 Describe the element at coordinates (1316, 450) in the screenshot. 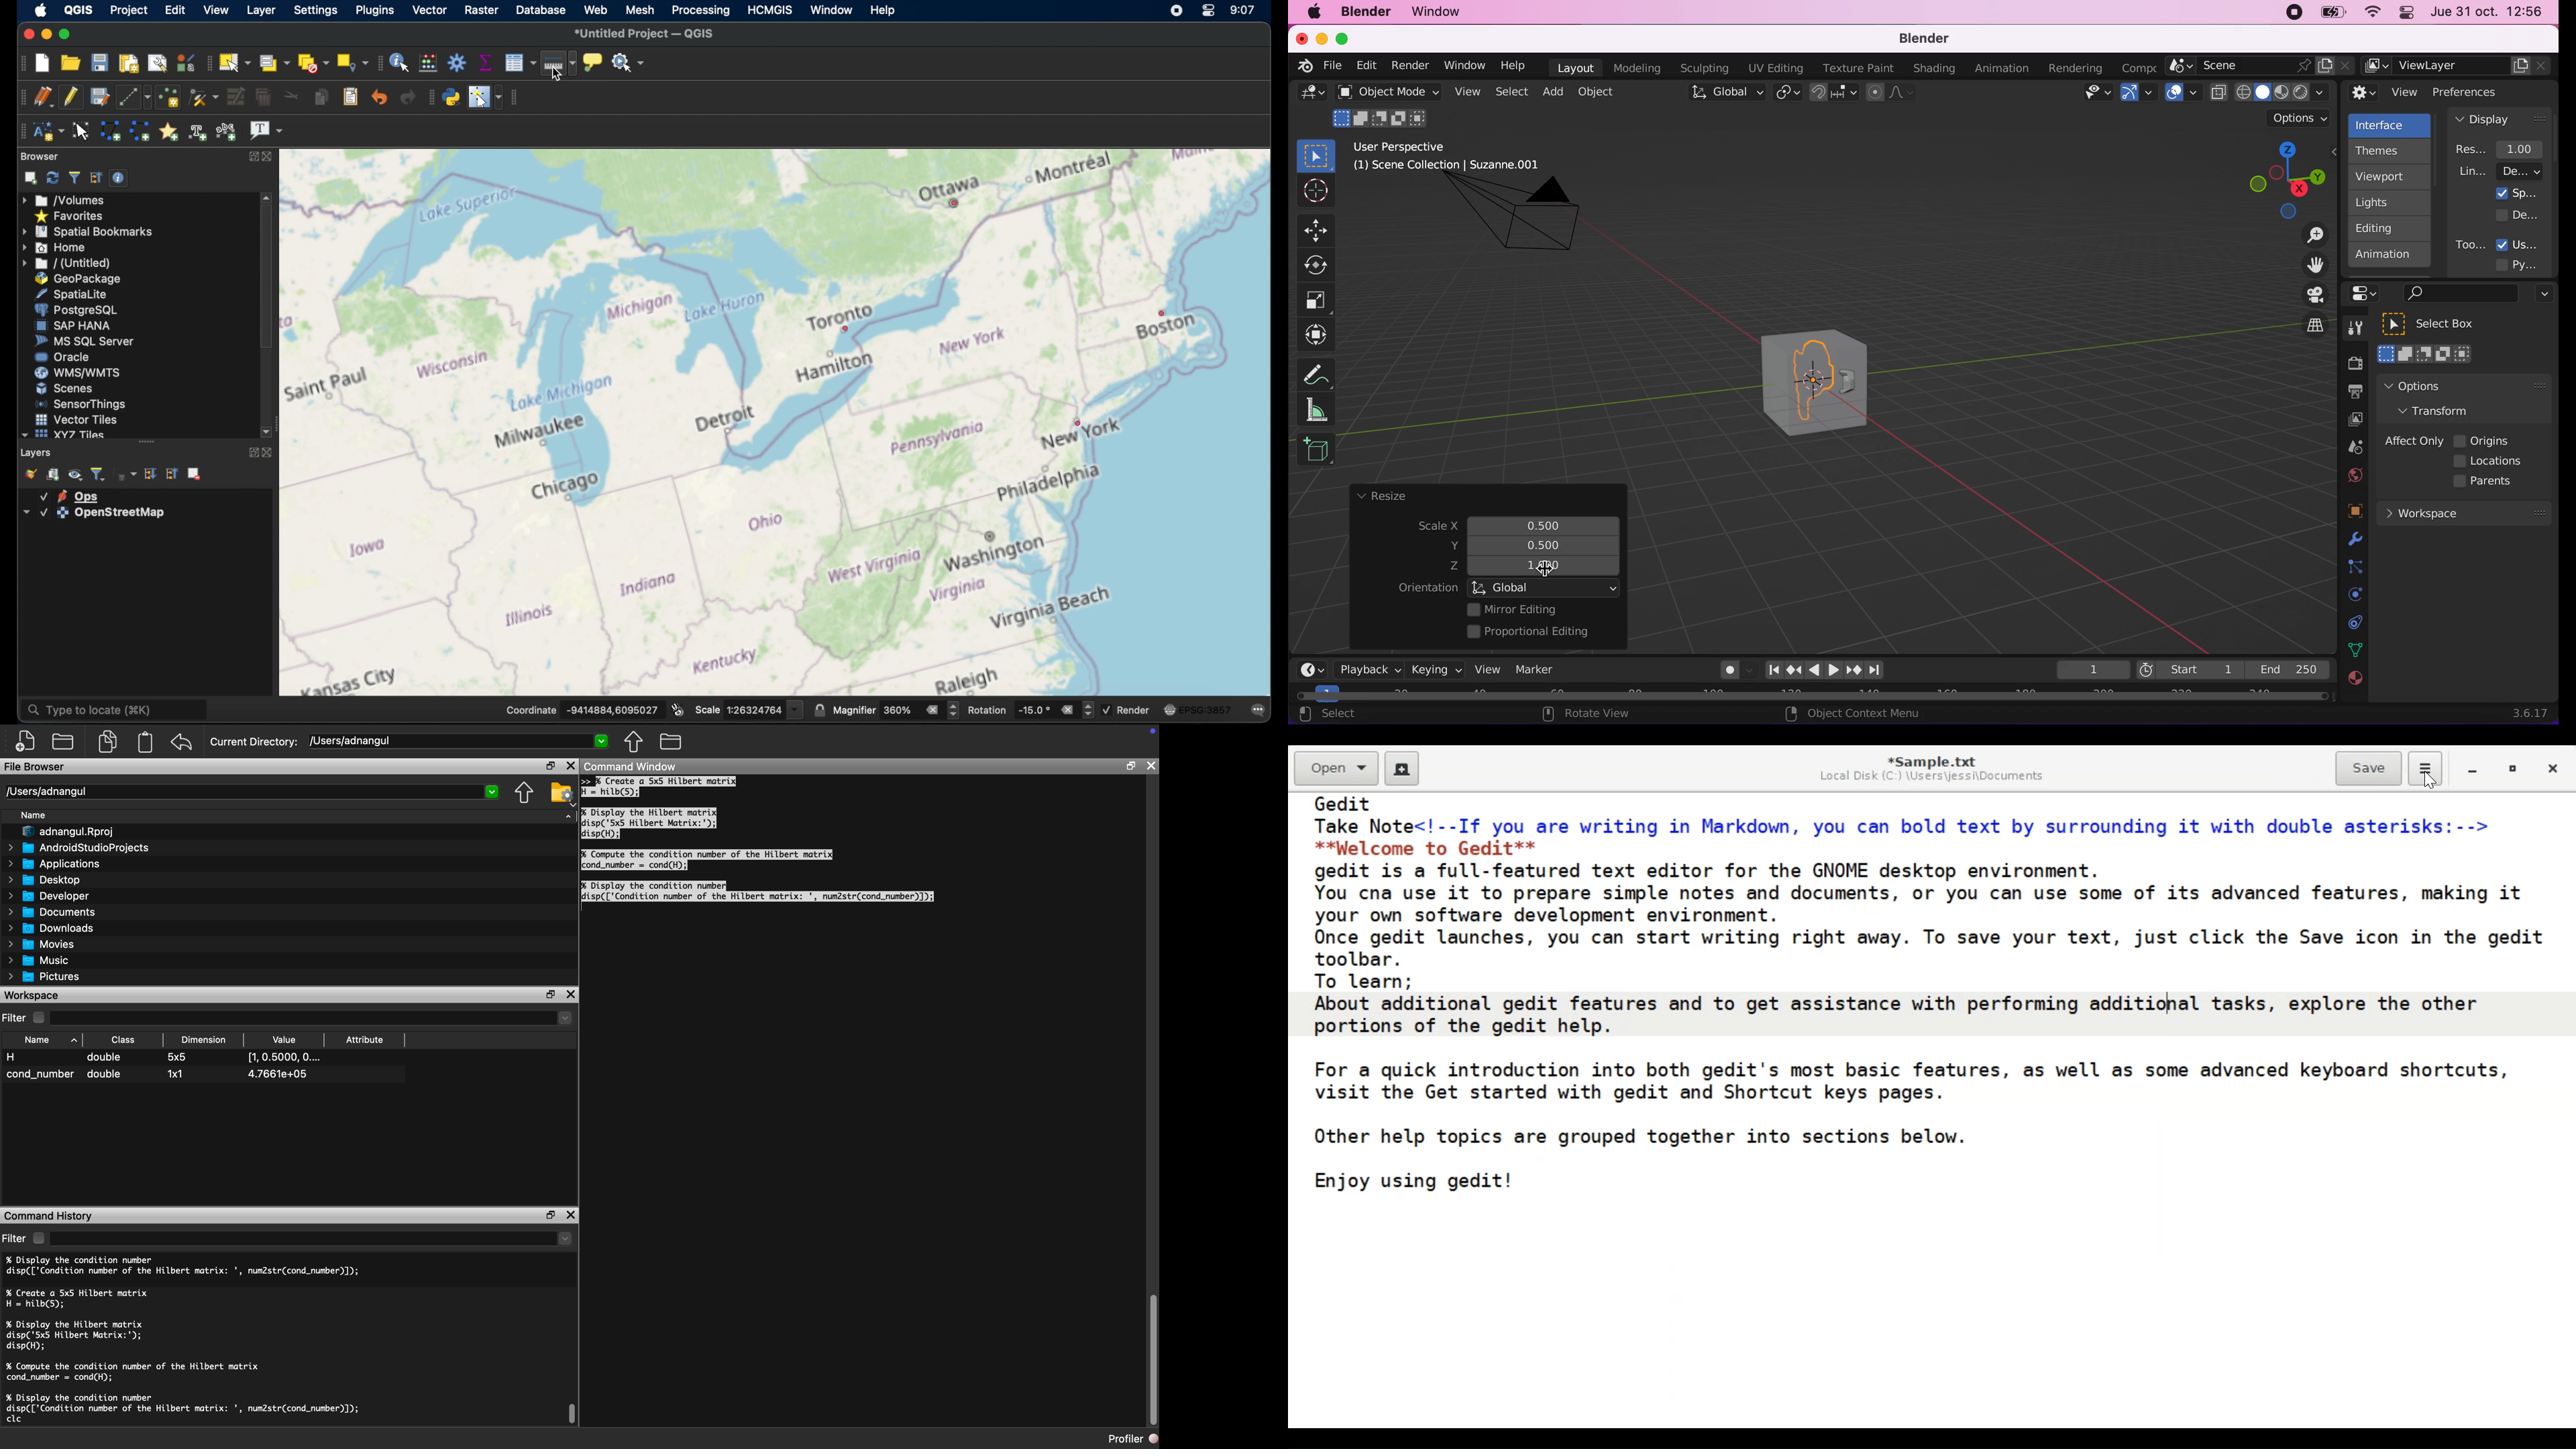

I see `add cube` at that location.